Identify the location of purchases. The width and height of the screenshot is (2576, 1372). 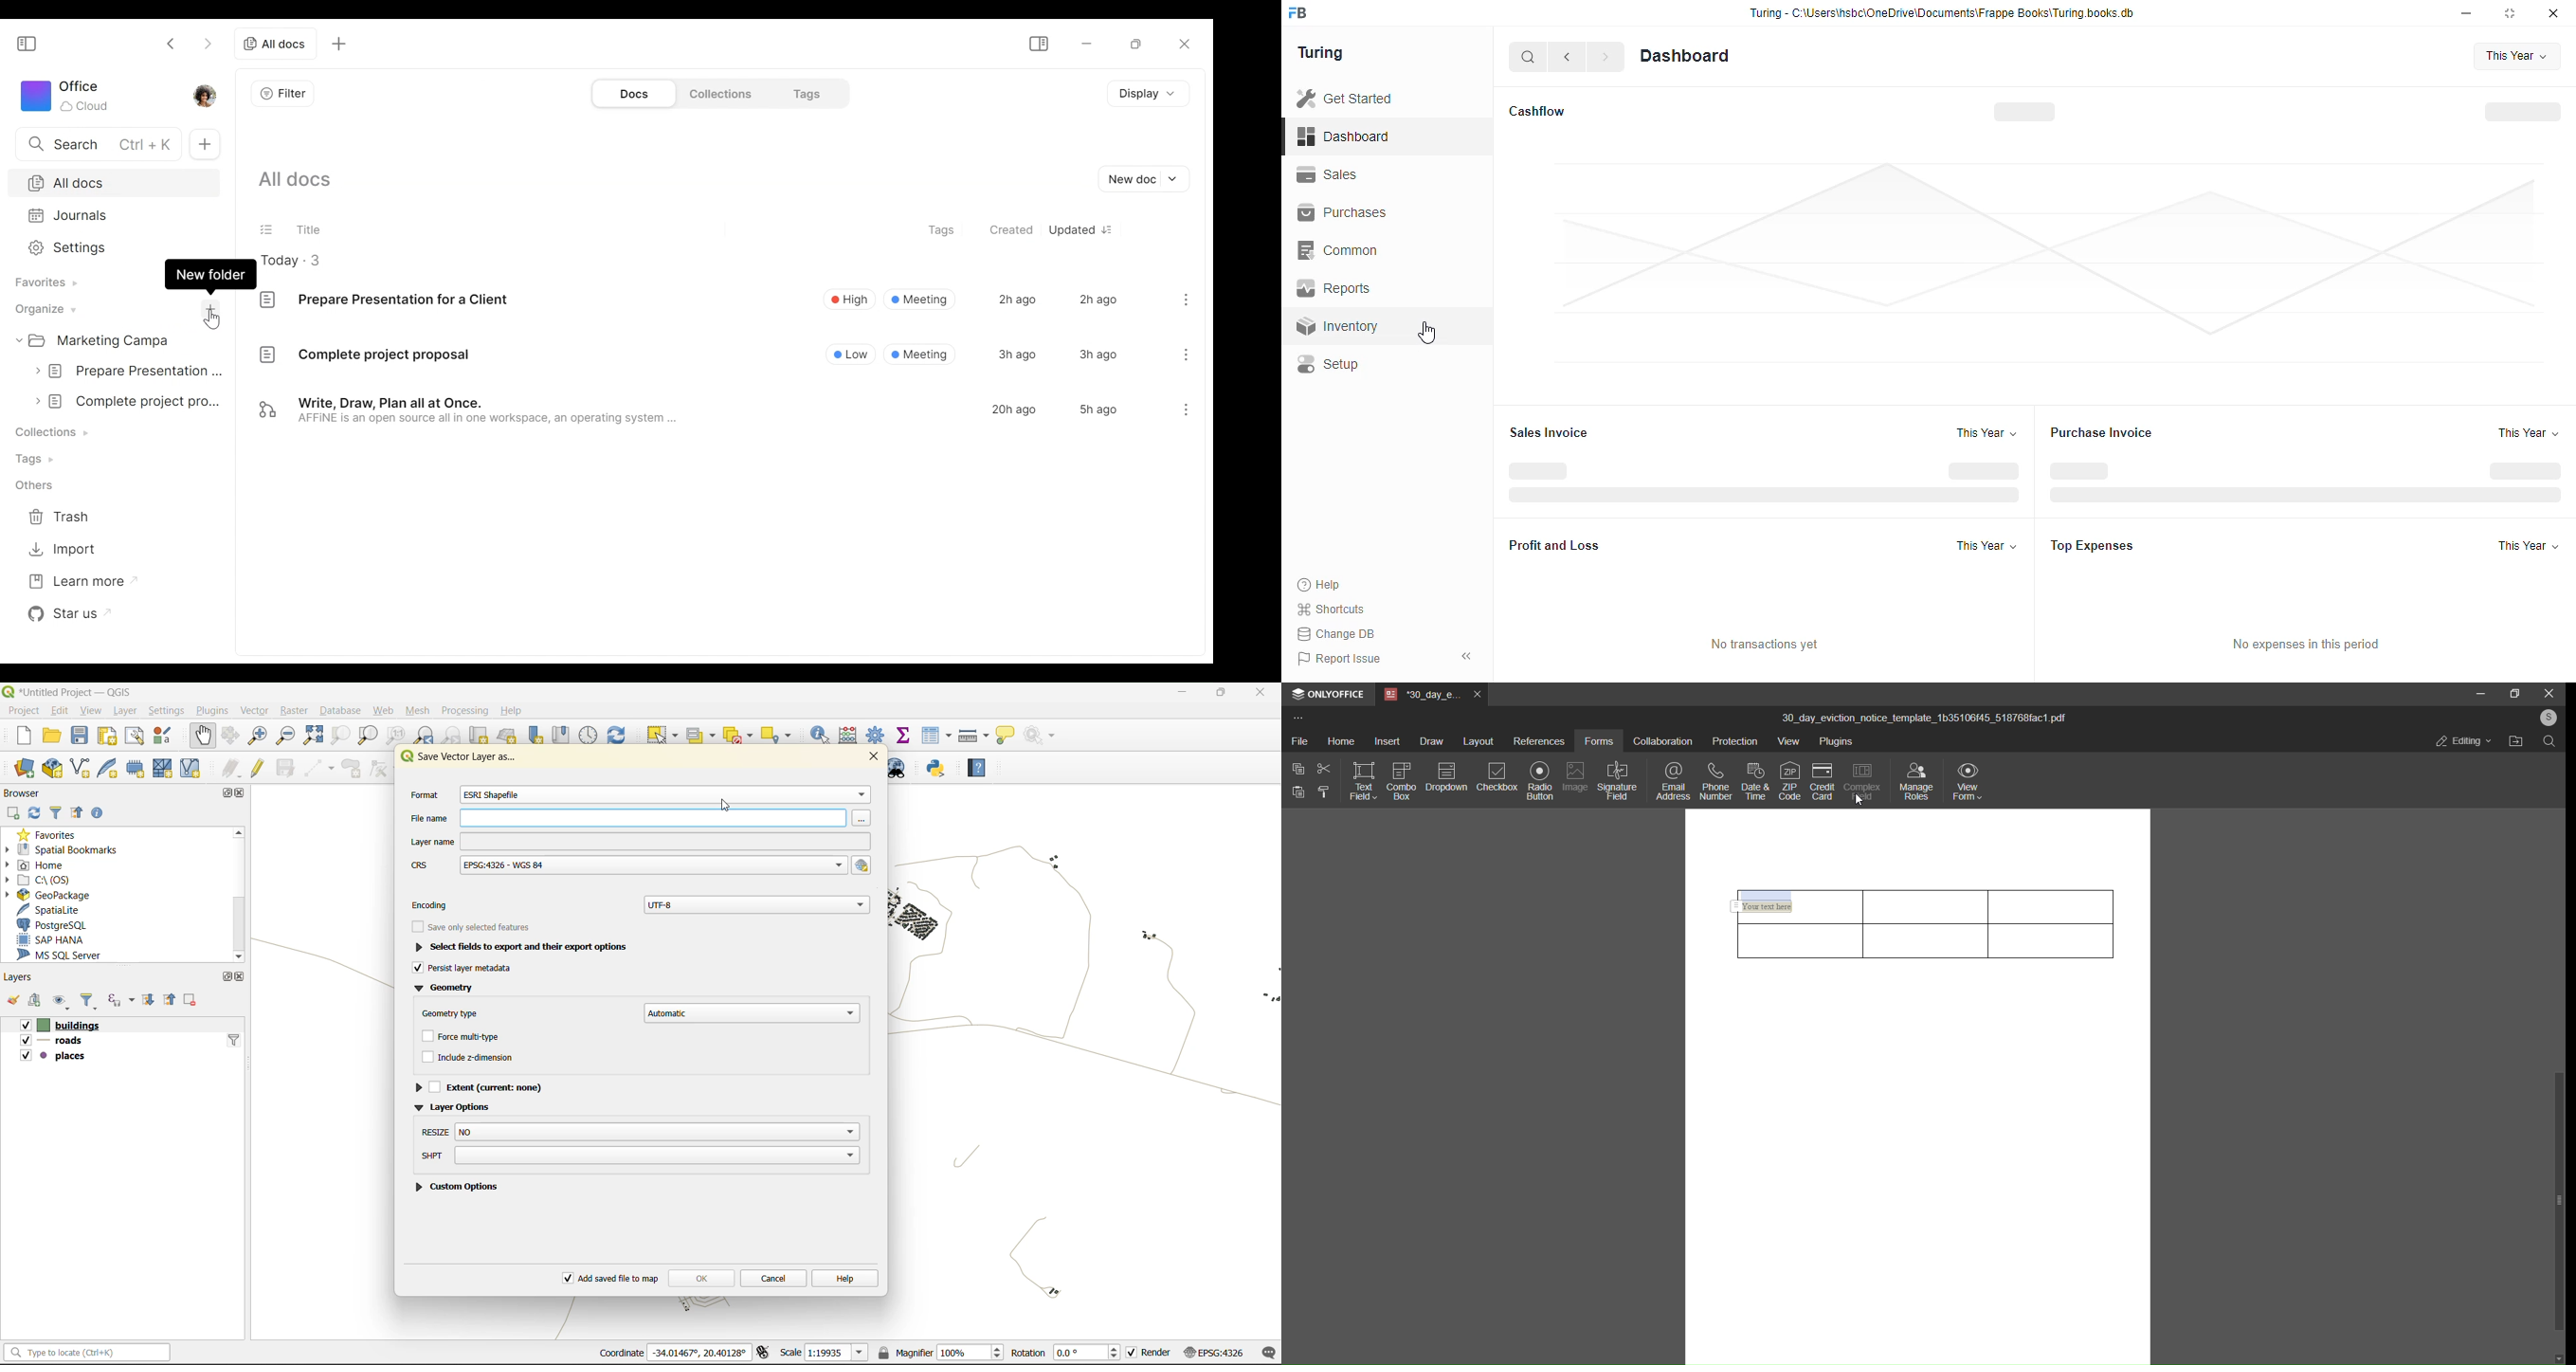
(1342, 212).